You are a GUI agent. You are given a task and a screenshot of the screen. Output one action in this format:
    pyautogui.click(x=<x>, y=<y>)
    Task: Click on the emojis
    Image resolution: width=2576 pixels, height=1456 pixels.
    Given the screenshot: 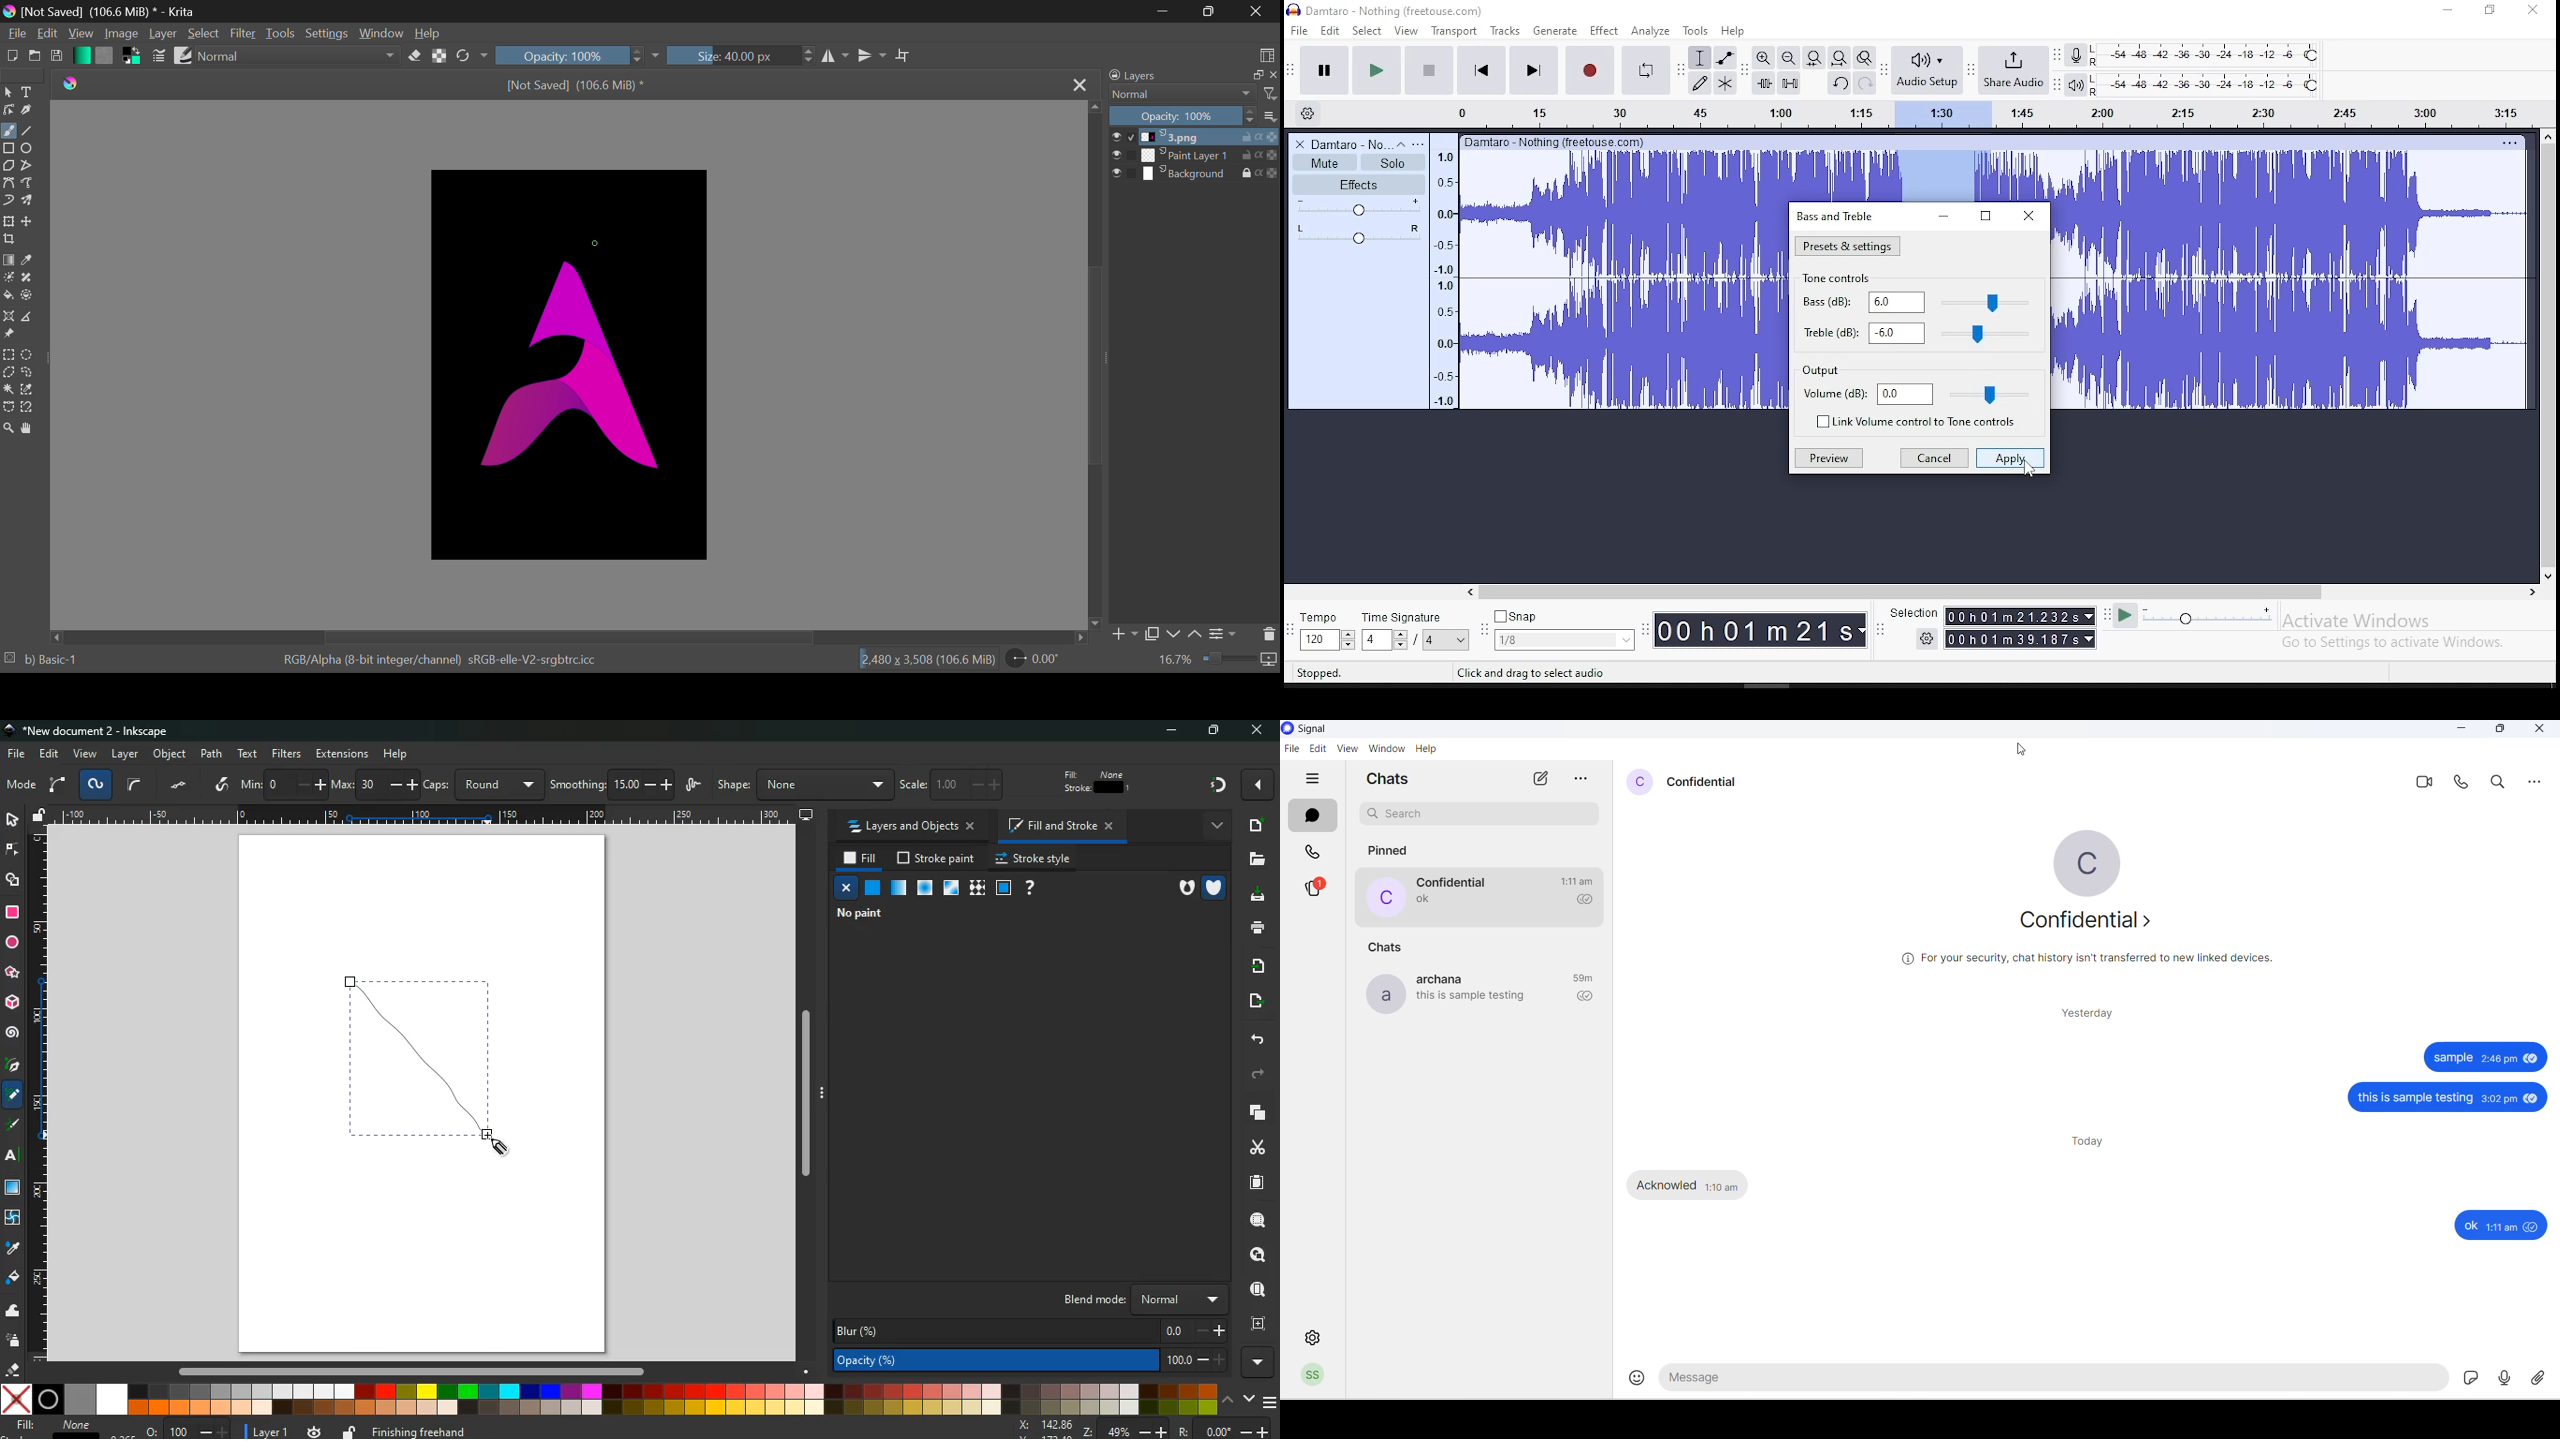 What is the action you would take?
    pyautogui.click(x=1640, y=1379)
    